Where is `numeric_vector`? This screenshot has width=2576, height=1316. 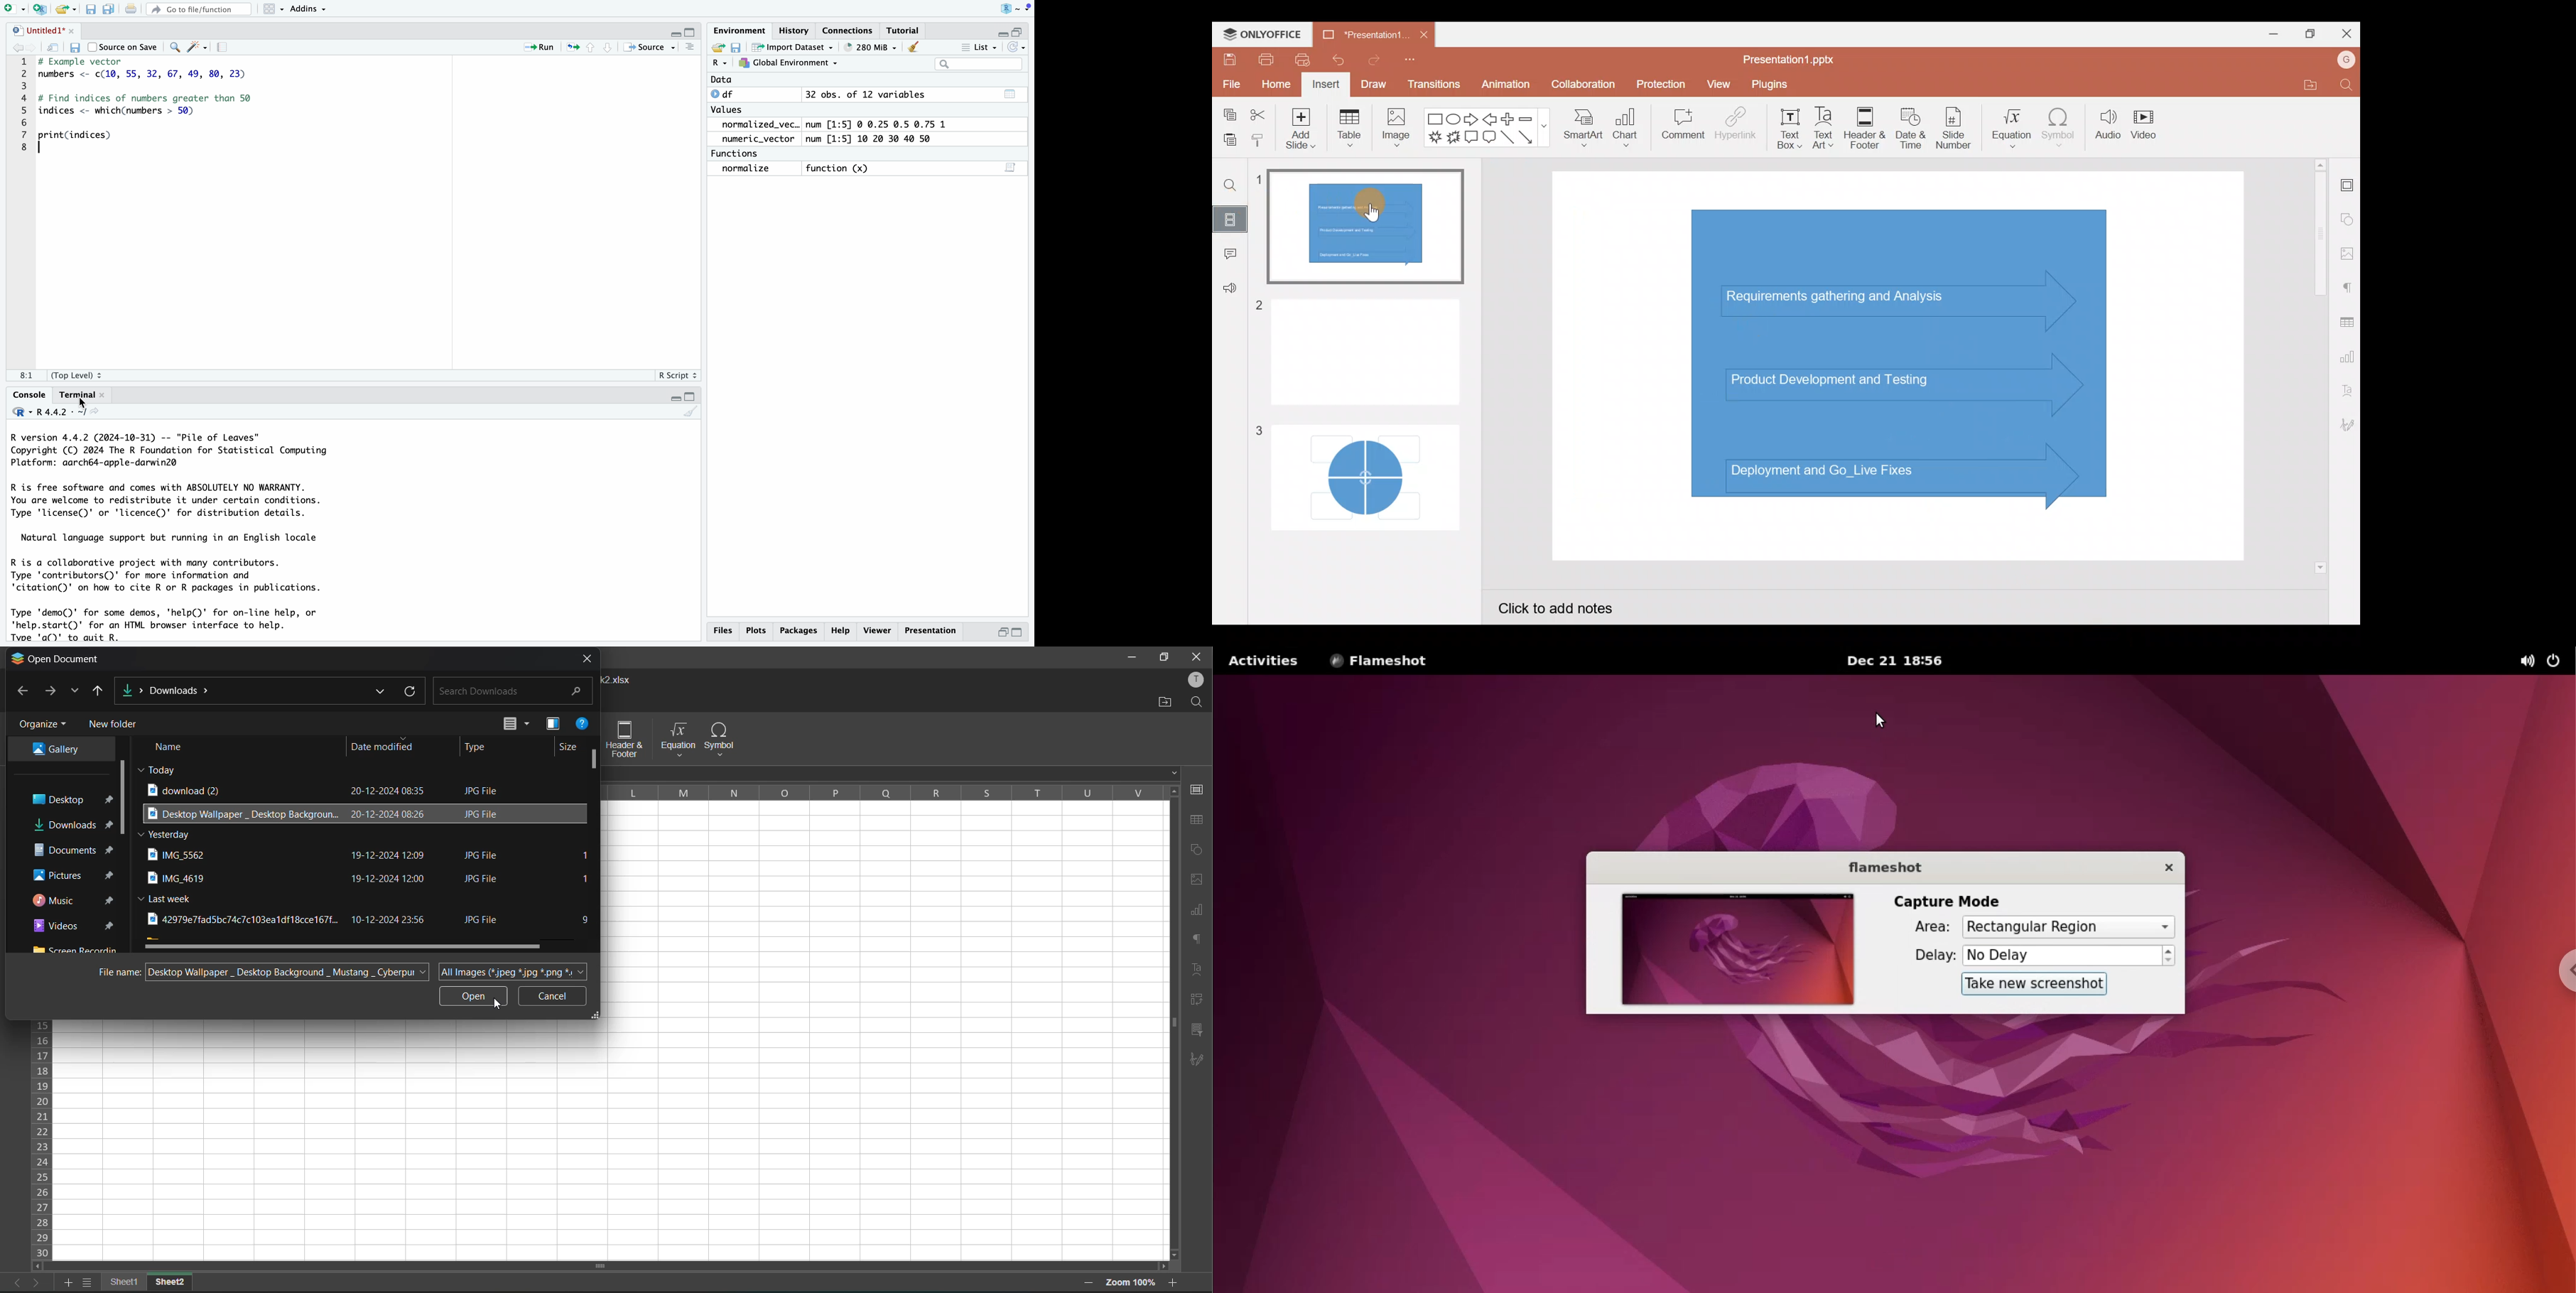
numeric_vector is located at coordinates (761, 139).